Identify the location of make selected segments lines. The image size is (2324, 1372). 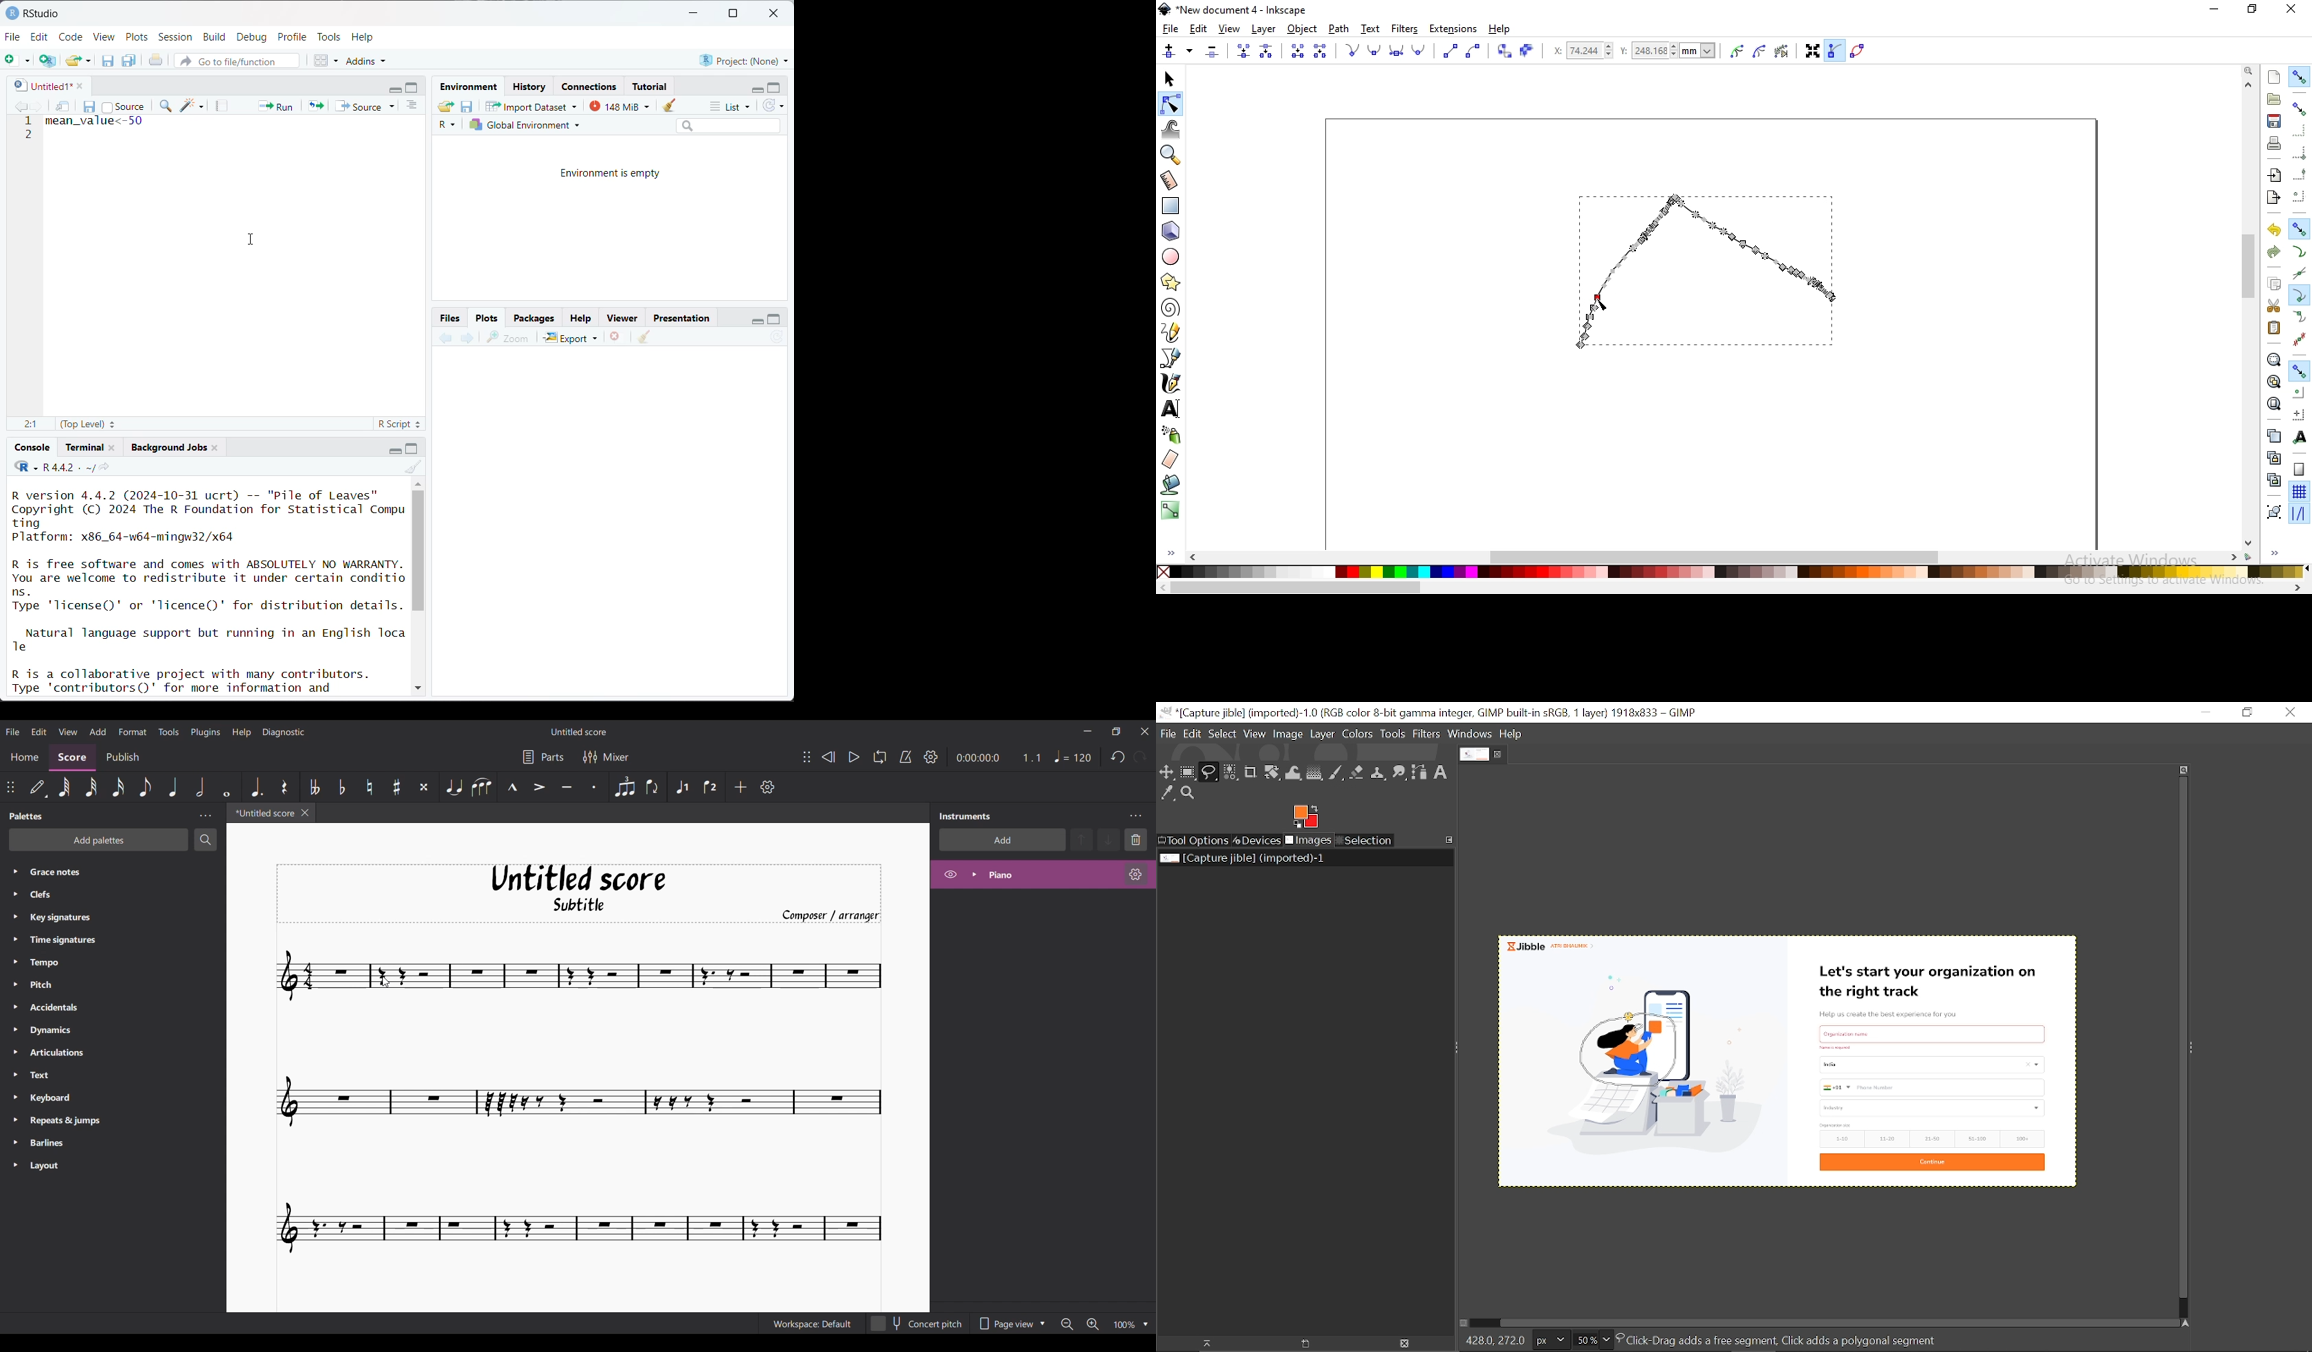
(1449, 51).